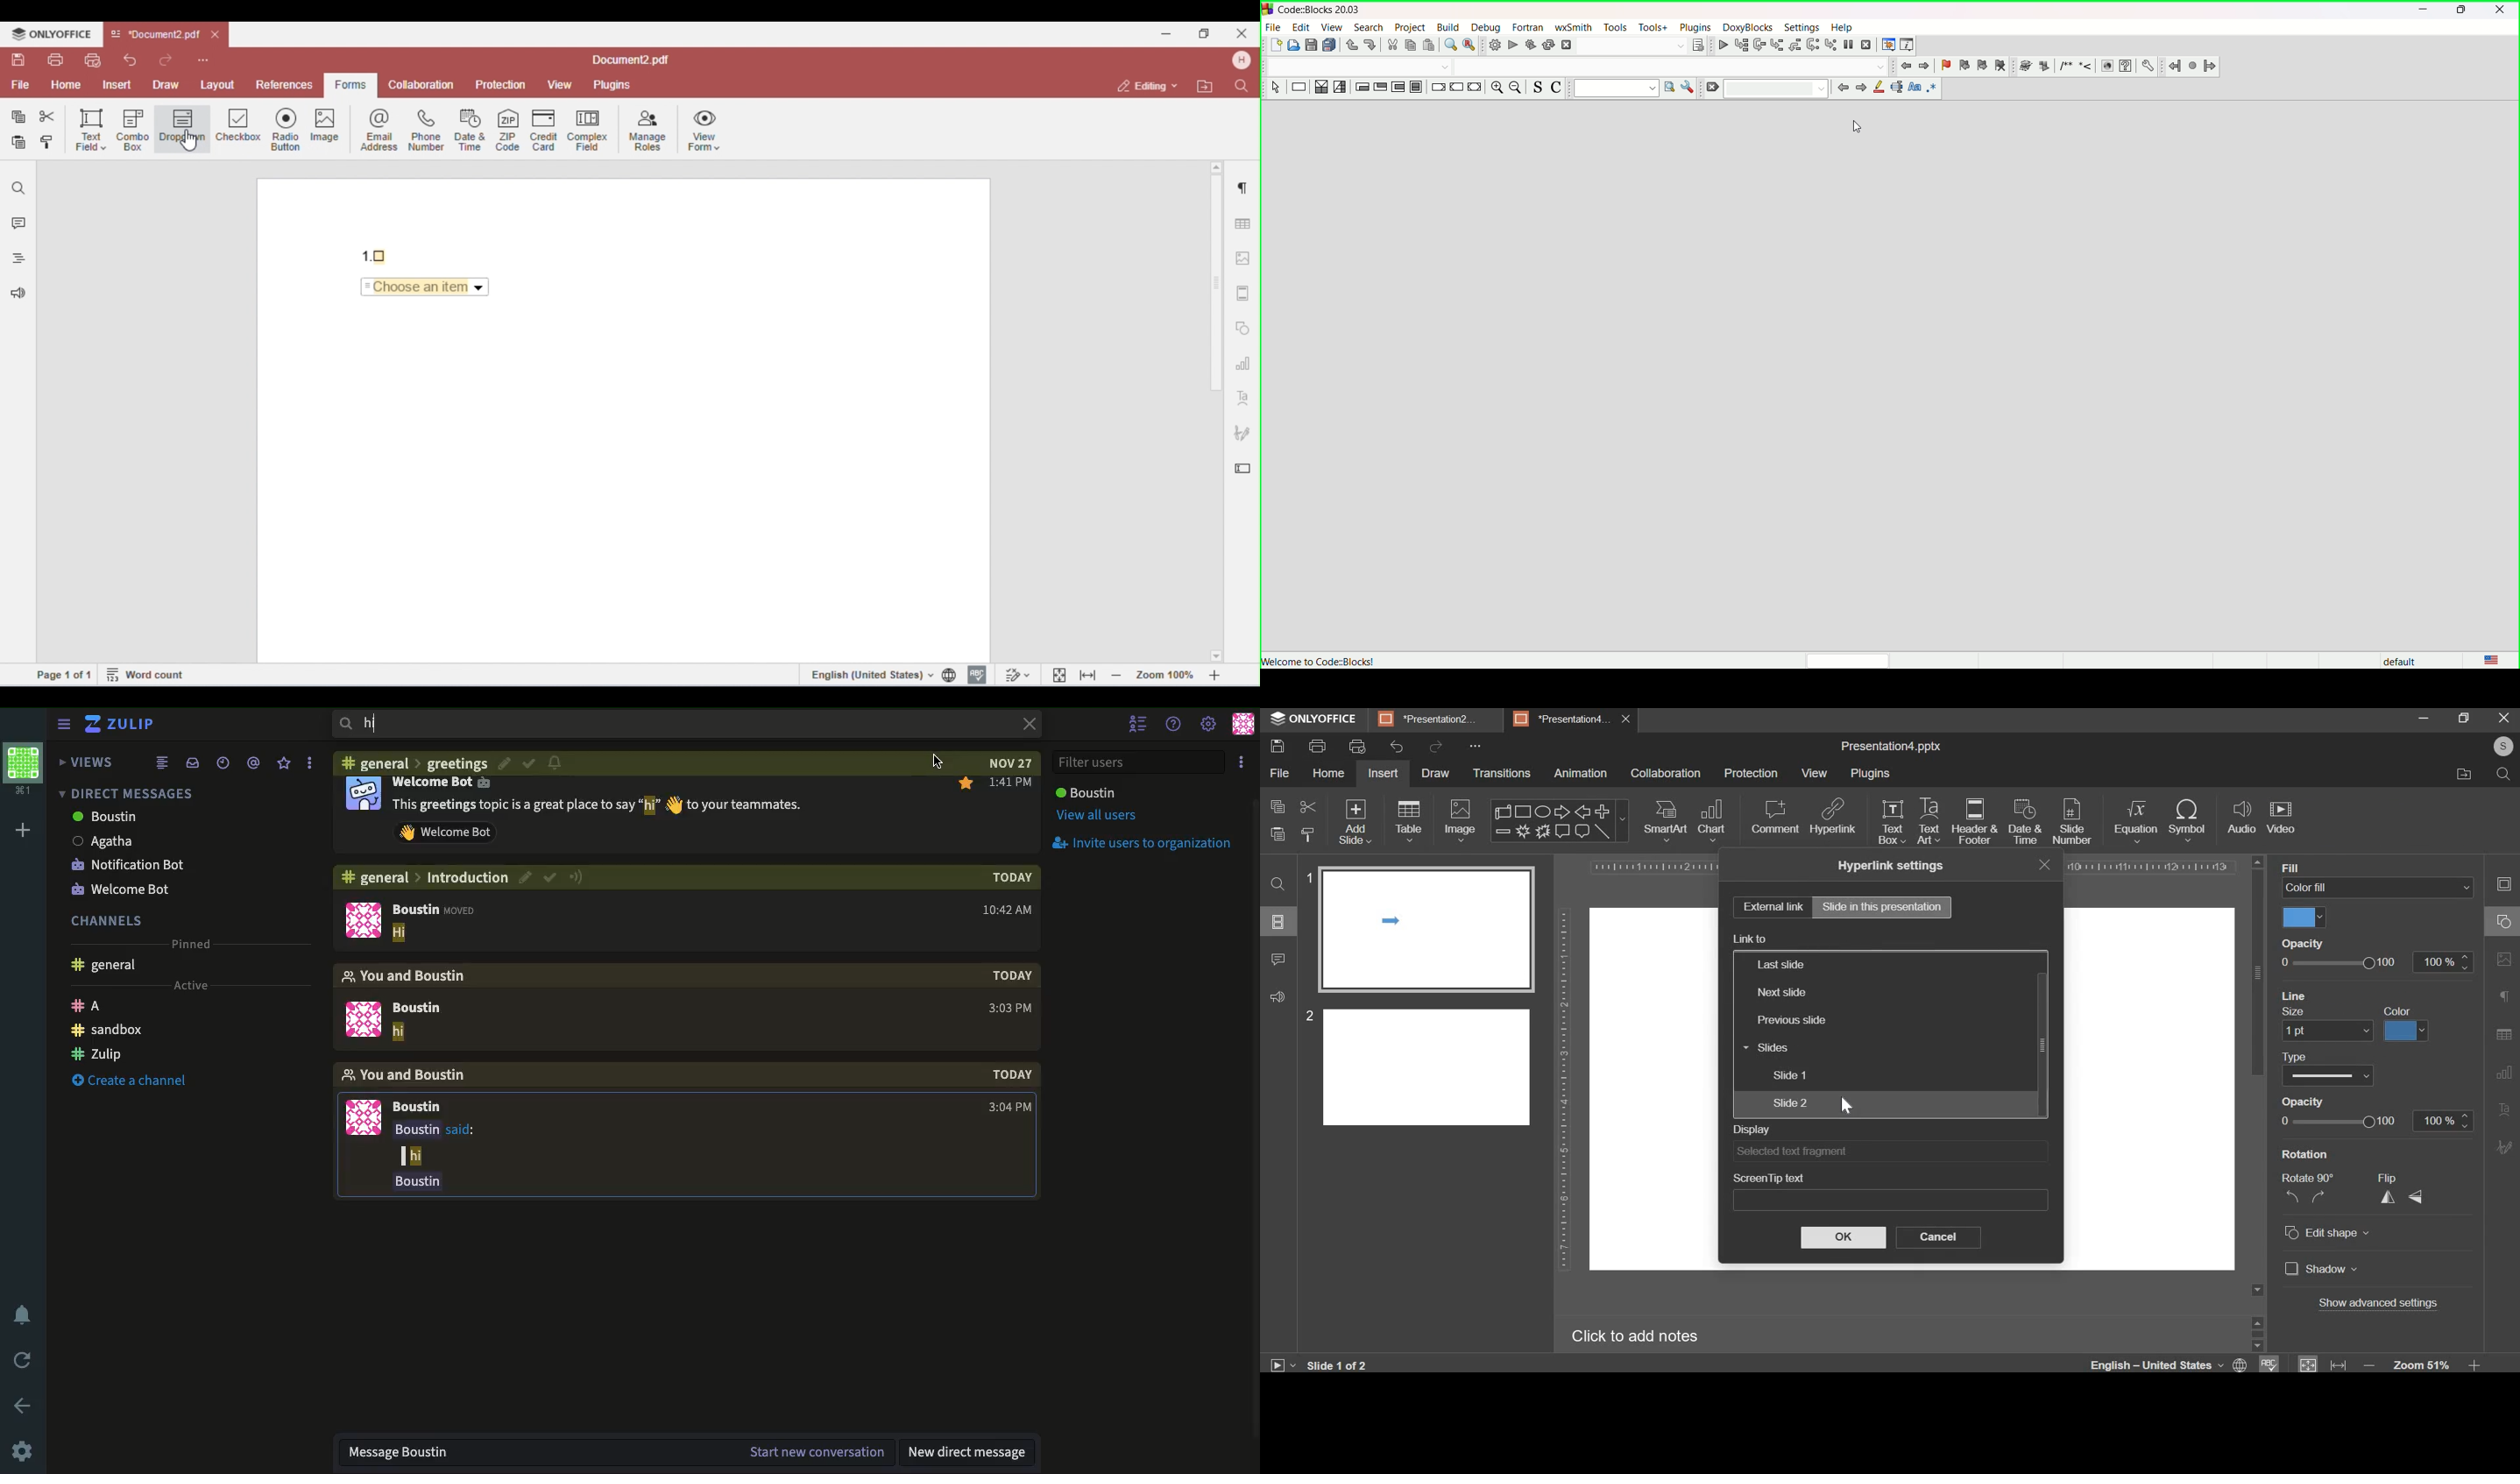 The width and height of the screenshot is (2520, 1484). What do you see at coordinates (1140, 725) in the screenshot?
I see `Hide users list` at bounding box center [1140, 725].